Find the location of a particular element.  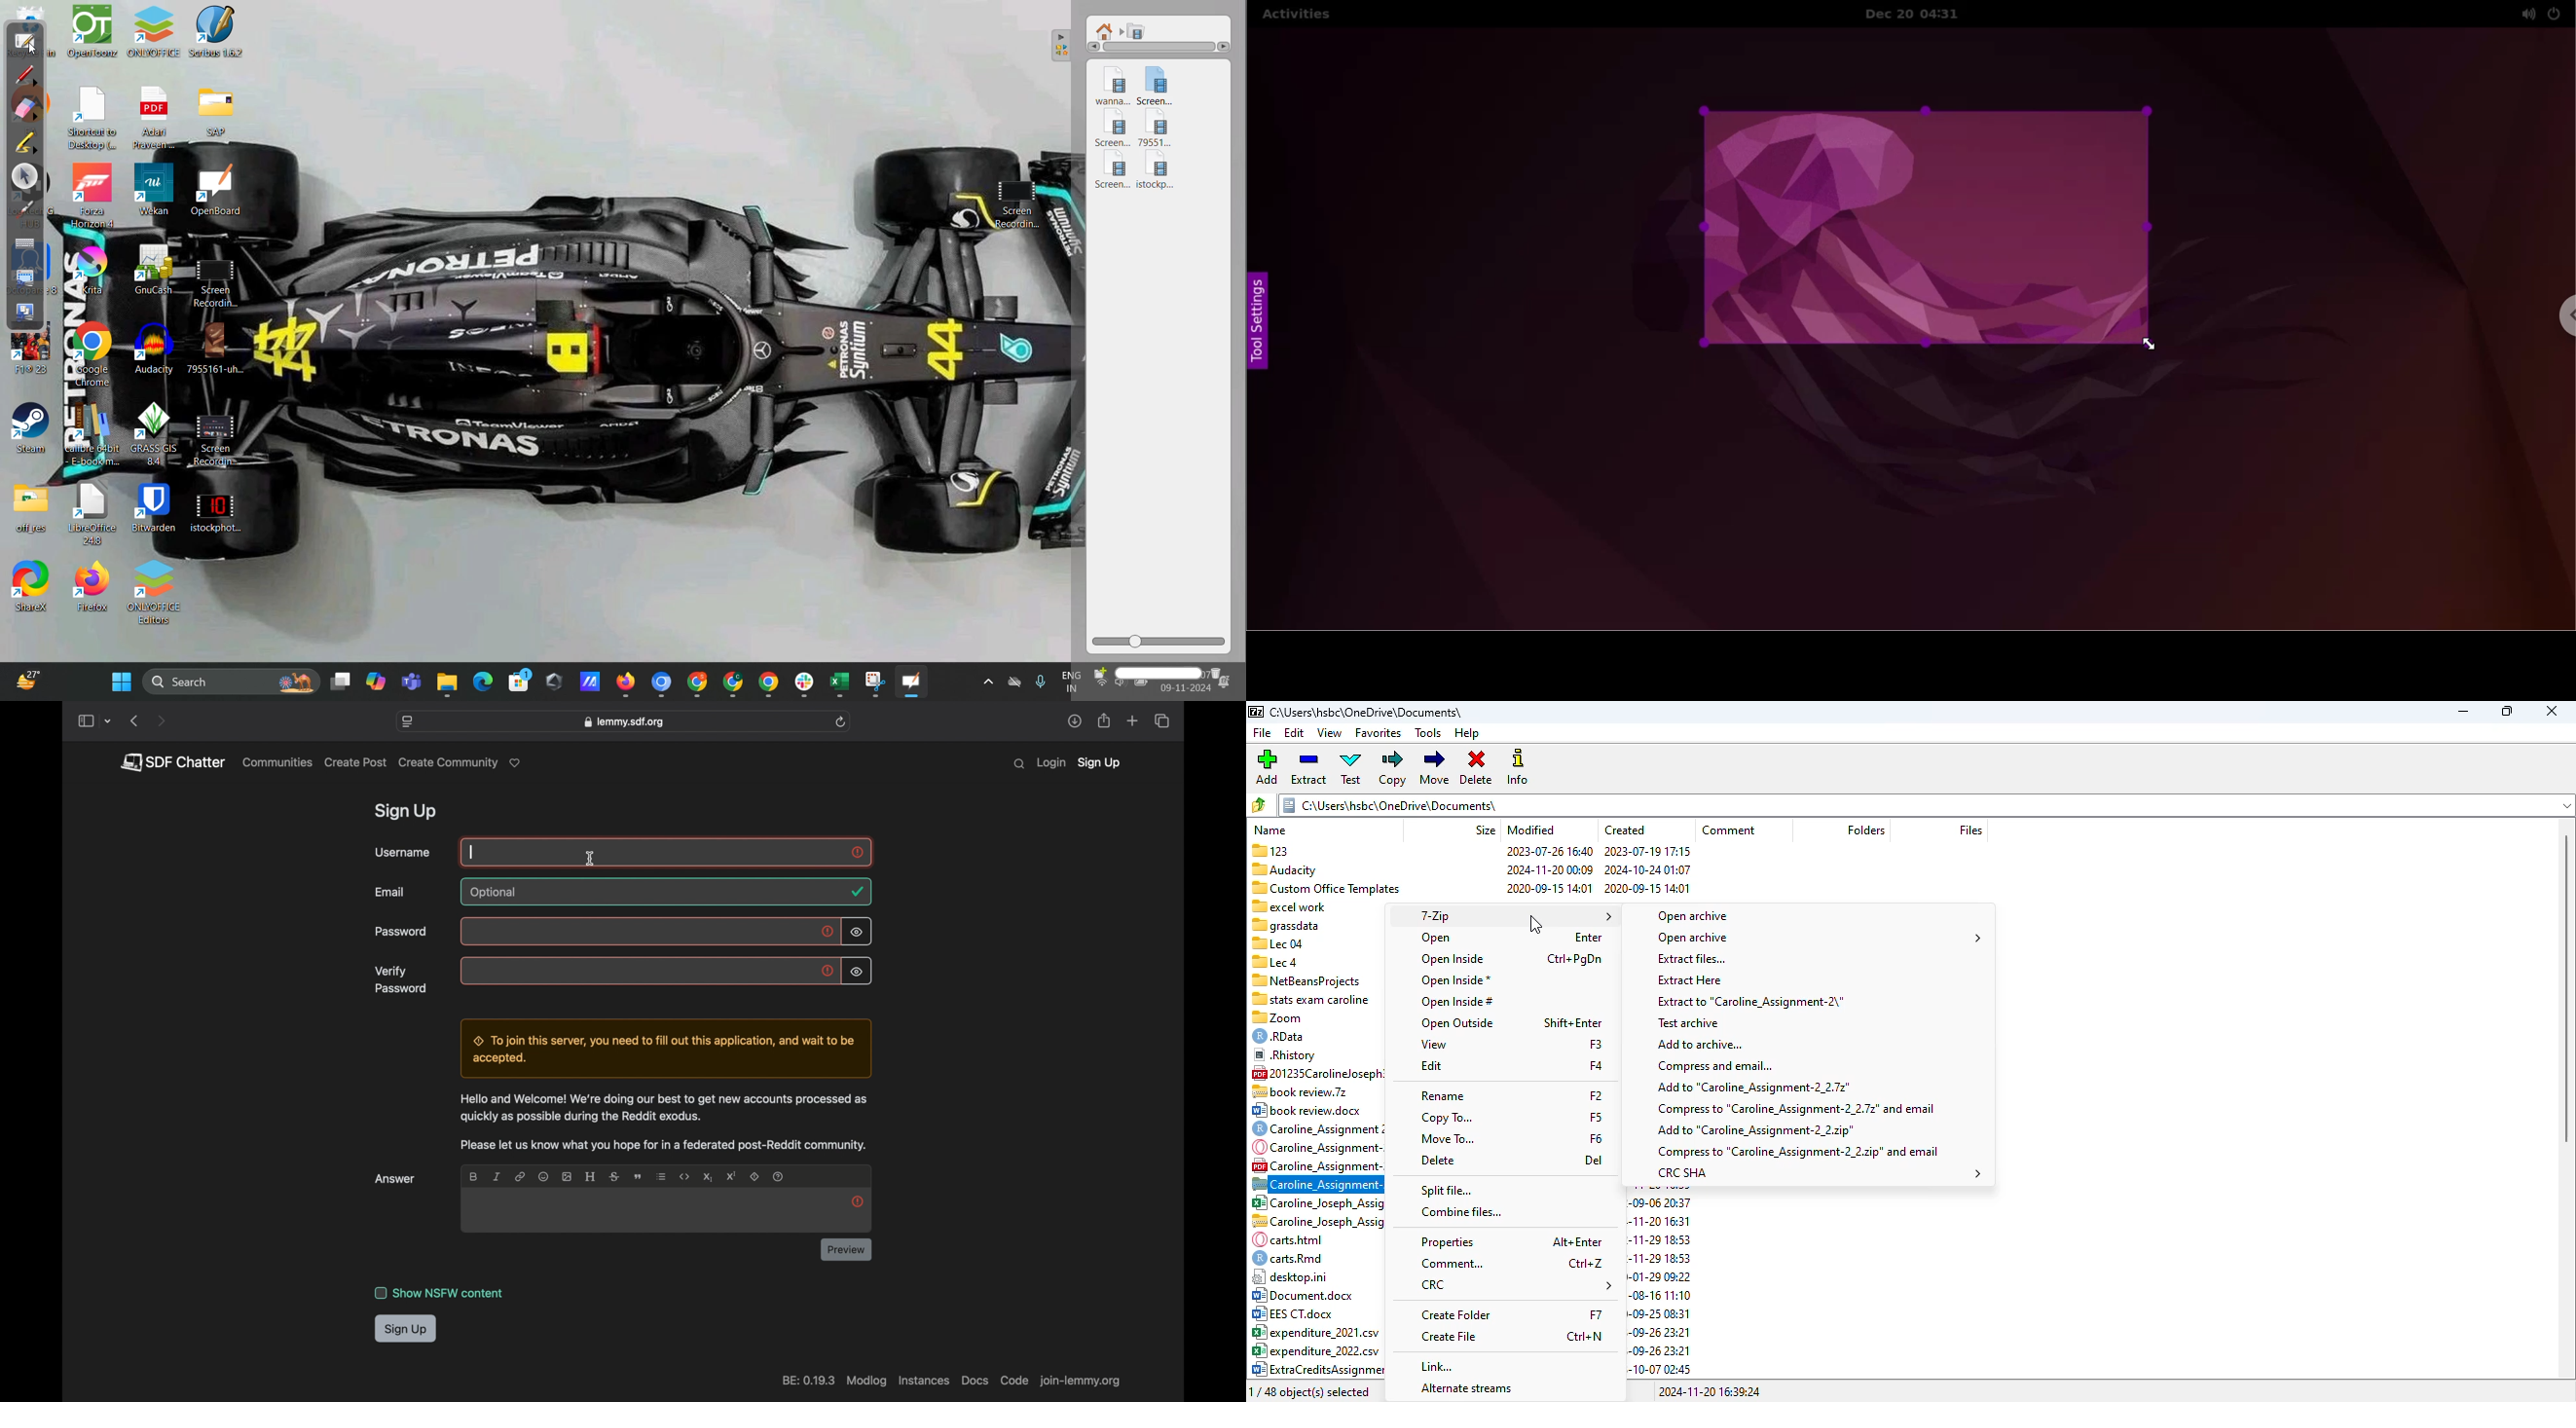

share is located at coordinates (1074, 721).